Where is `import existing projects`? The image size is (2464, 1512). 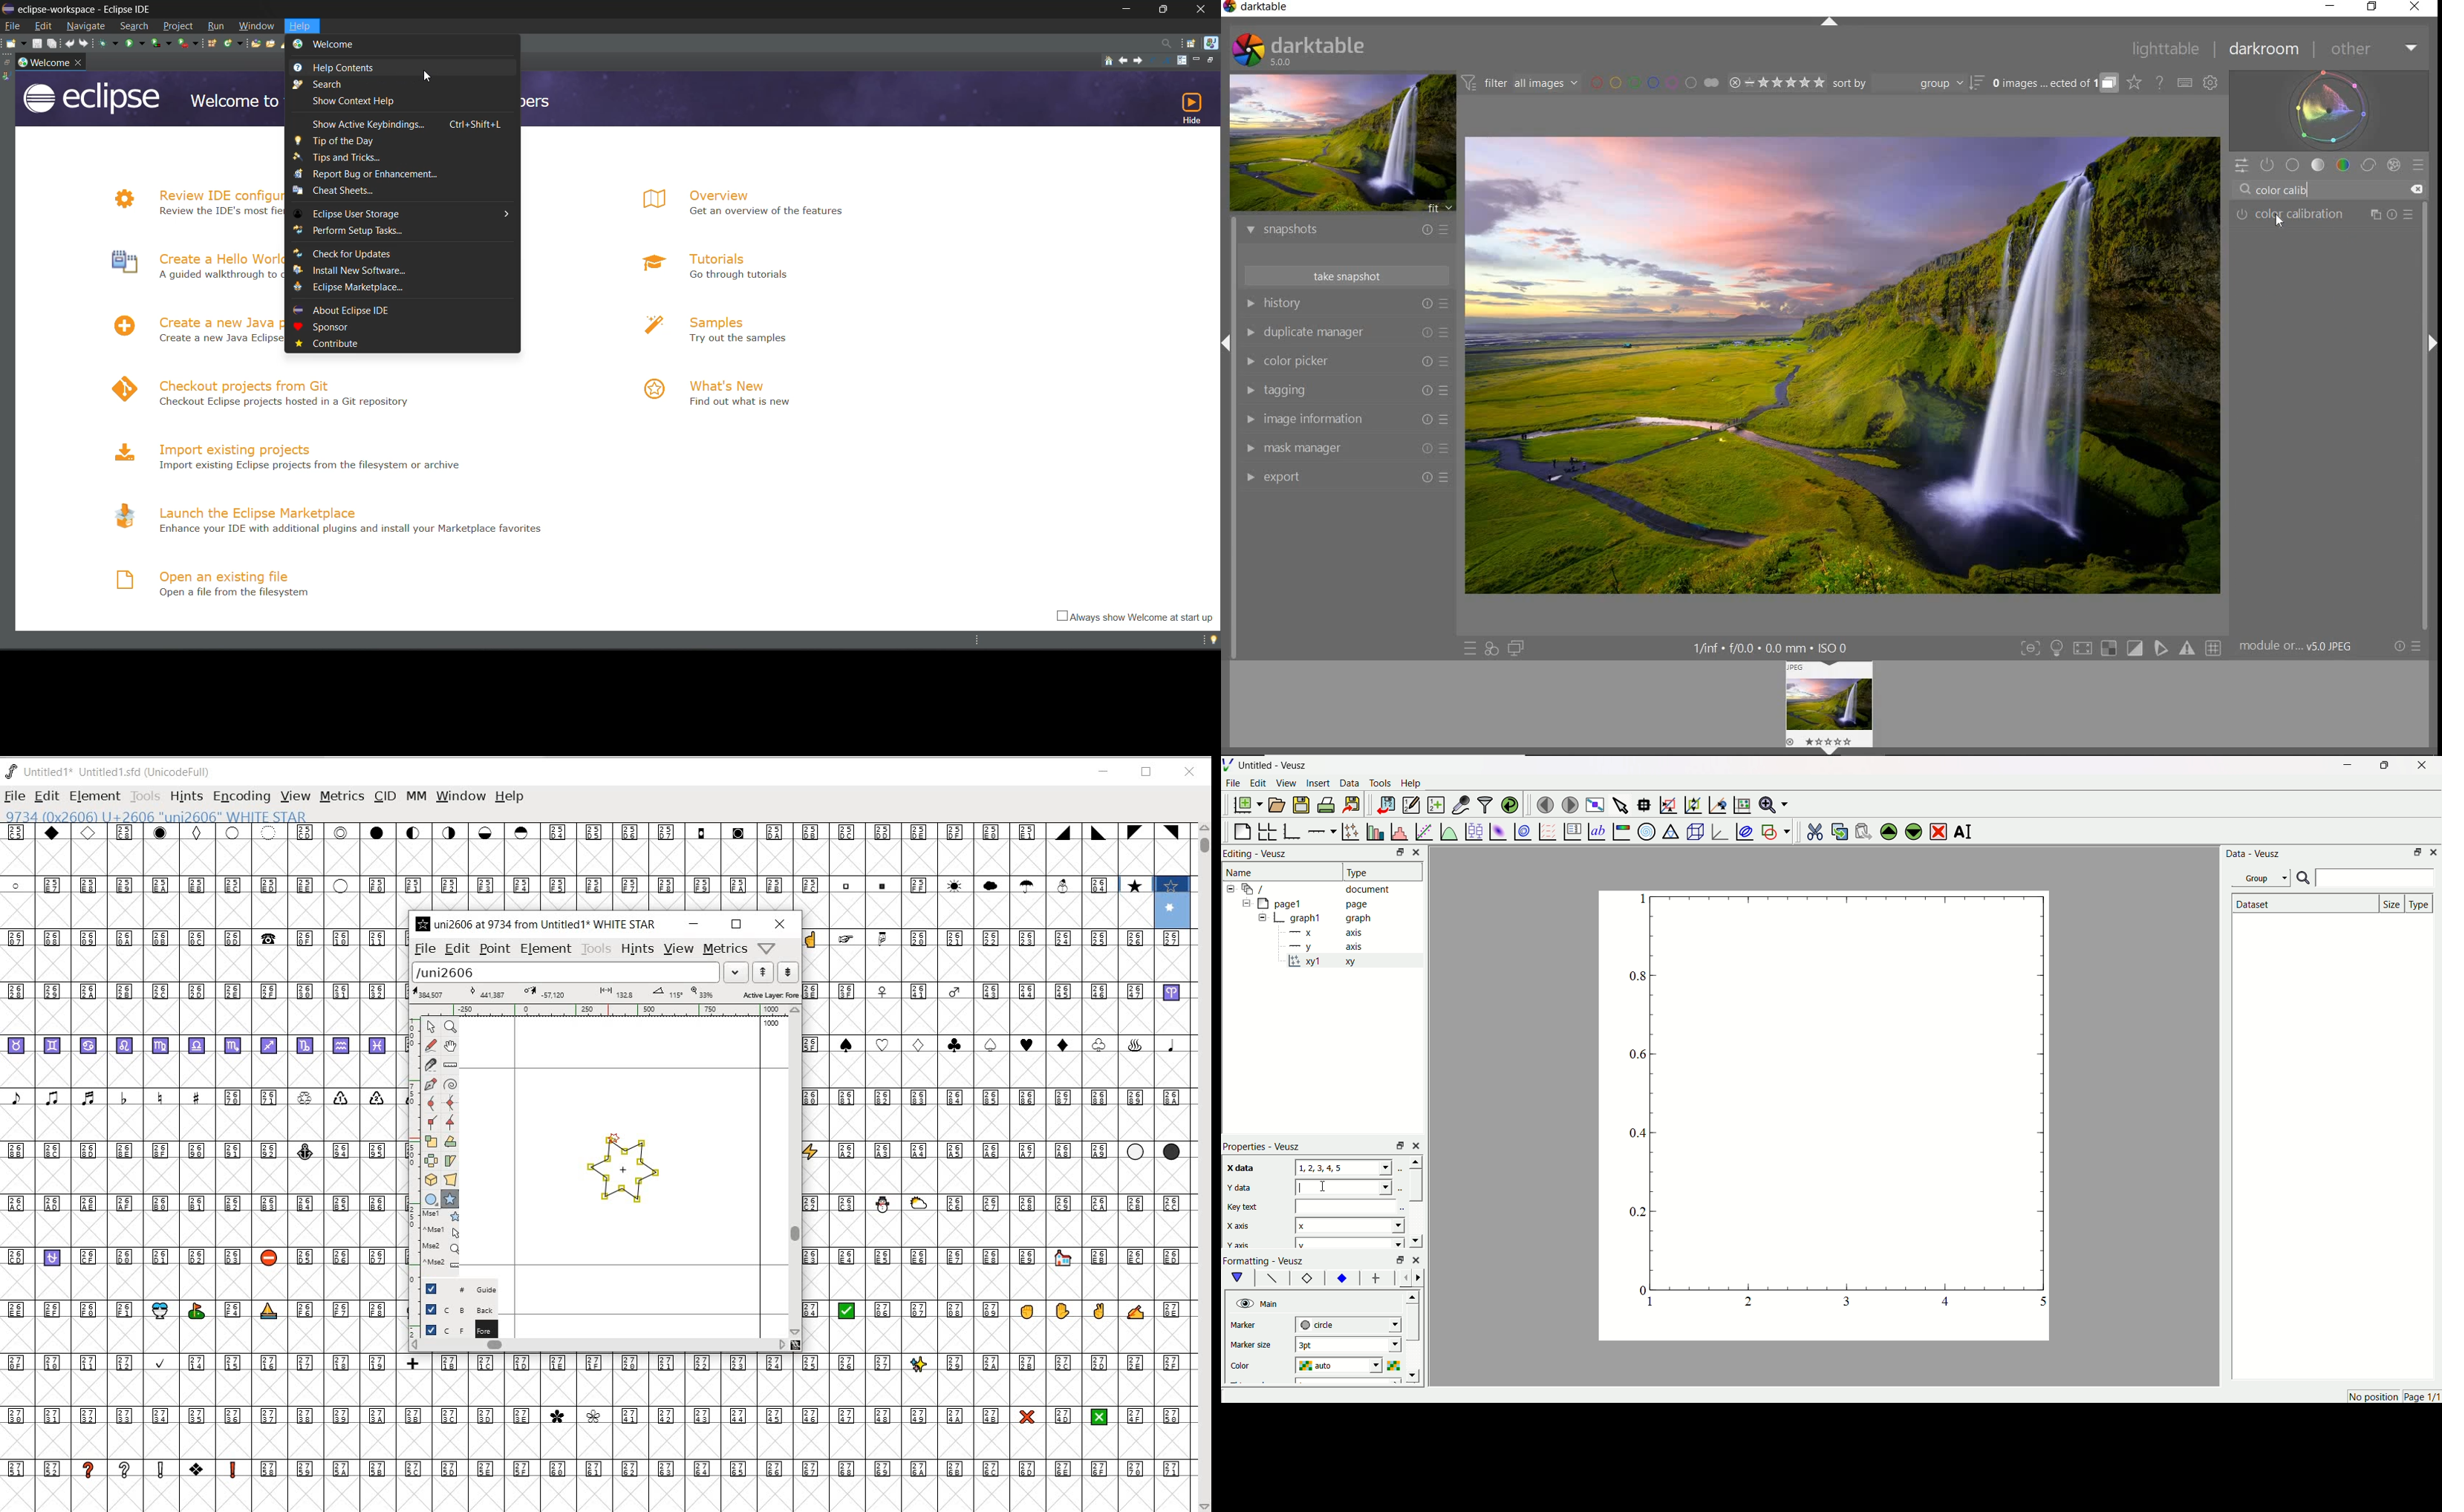 import existing projects is located at coordinates (293, 448).